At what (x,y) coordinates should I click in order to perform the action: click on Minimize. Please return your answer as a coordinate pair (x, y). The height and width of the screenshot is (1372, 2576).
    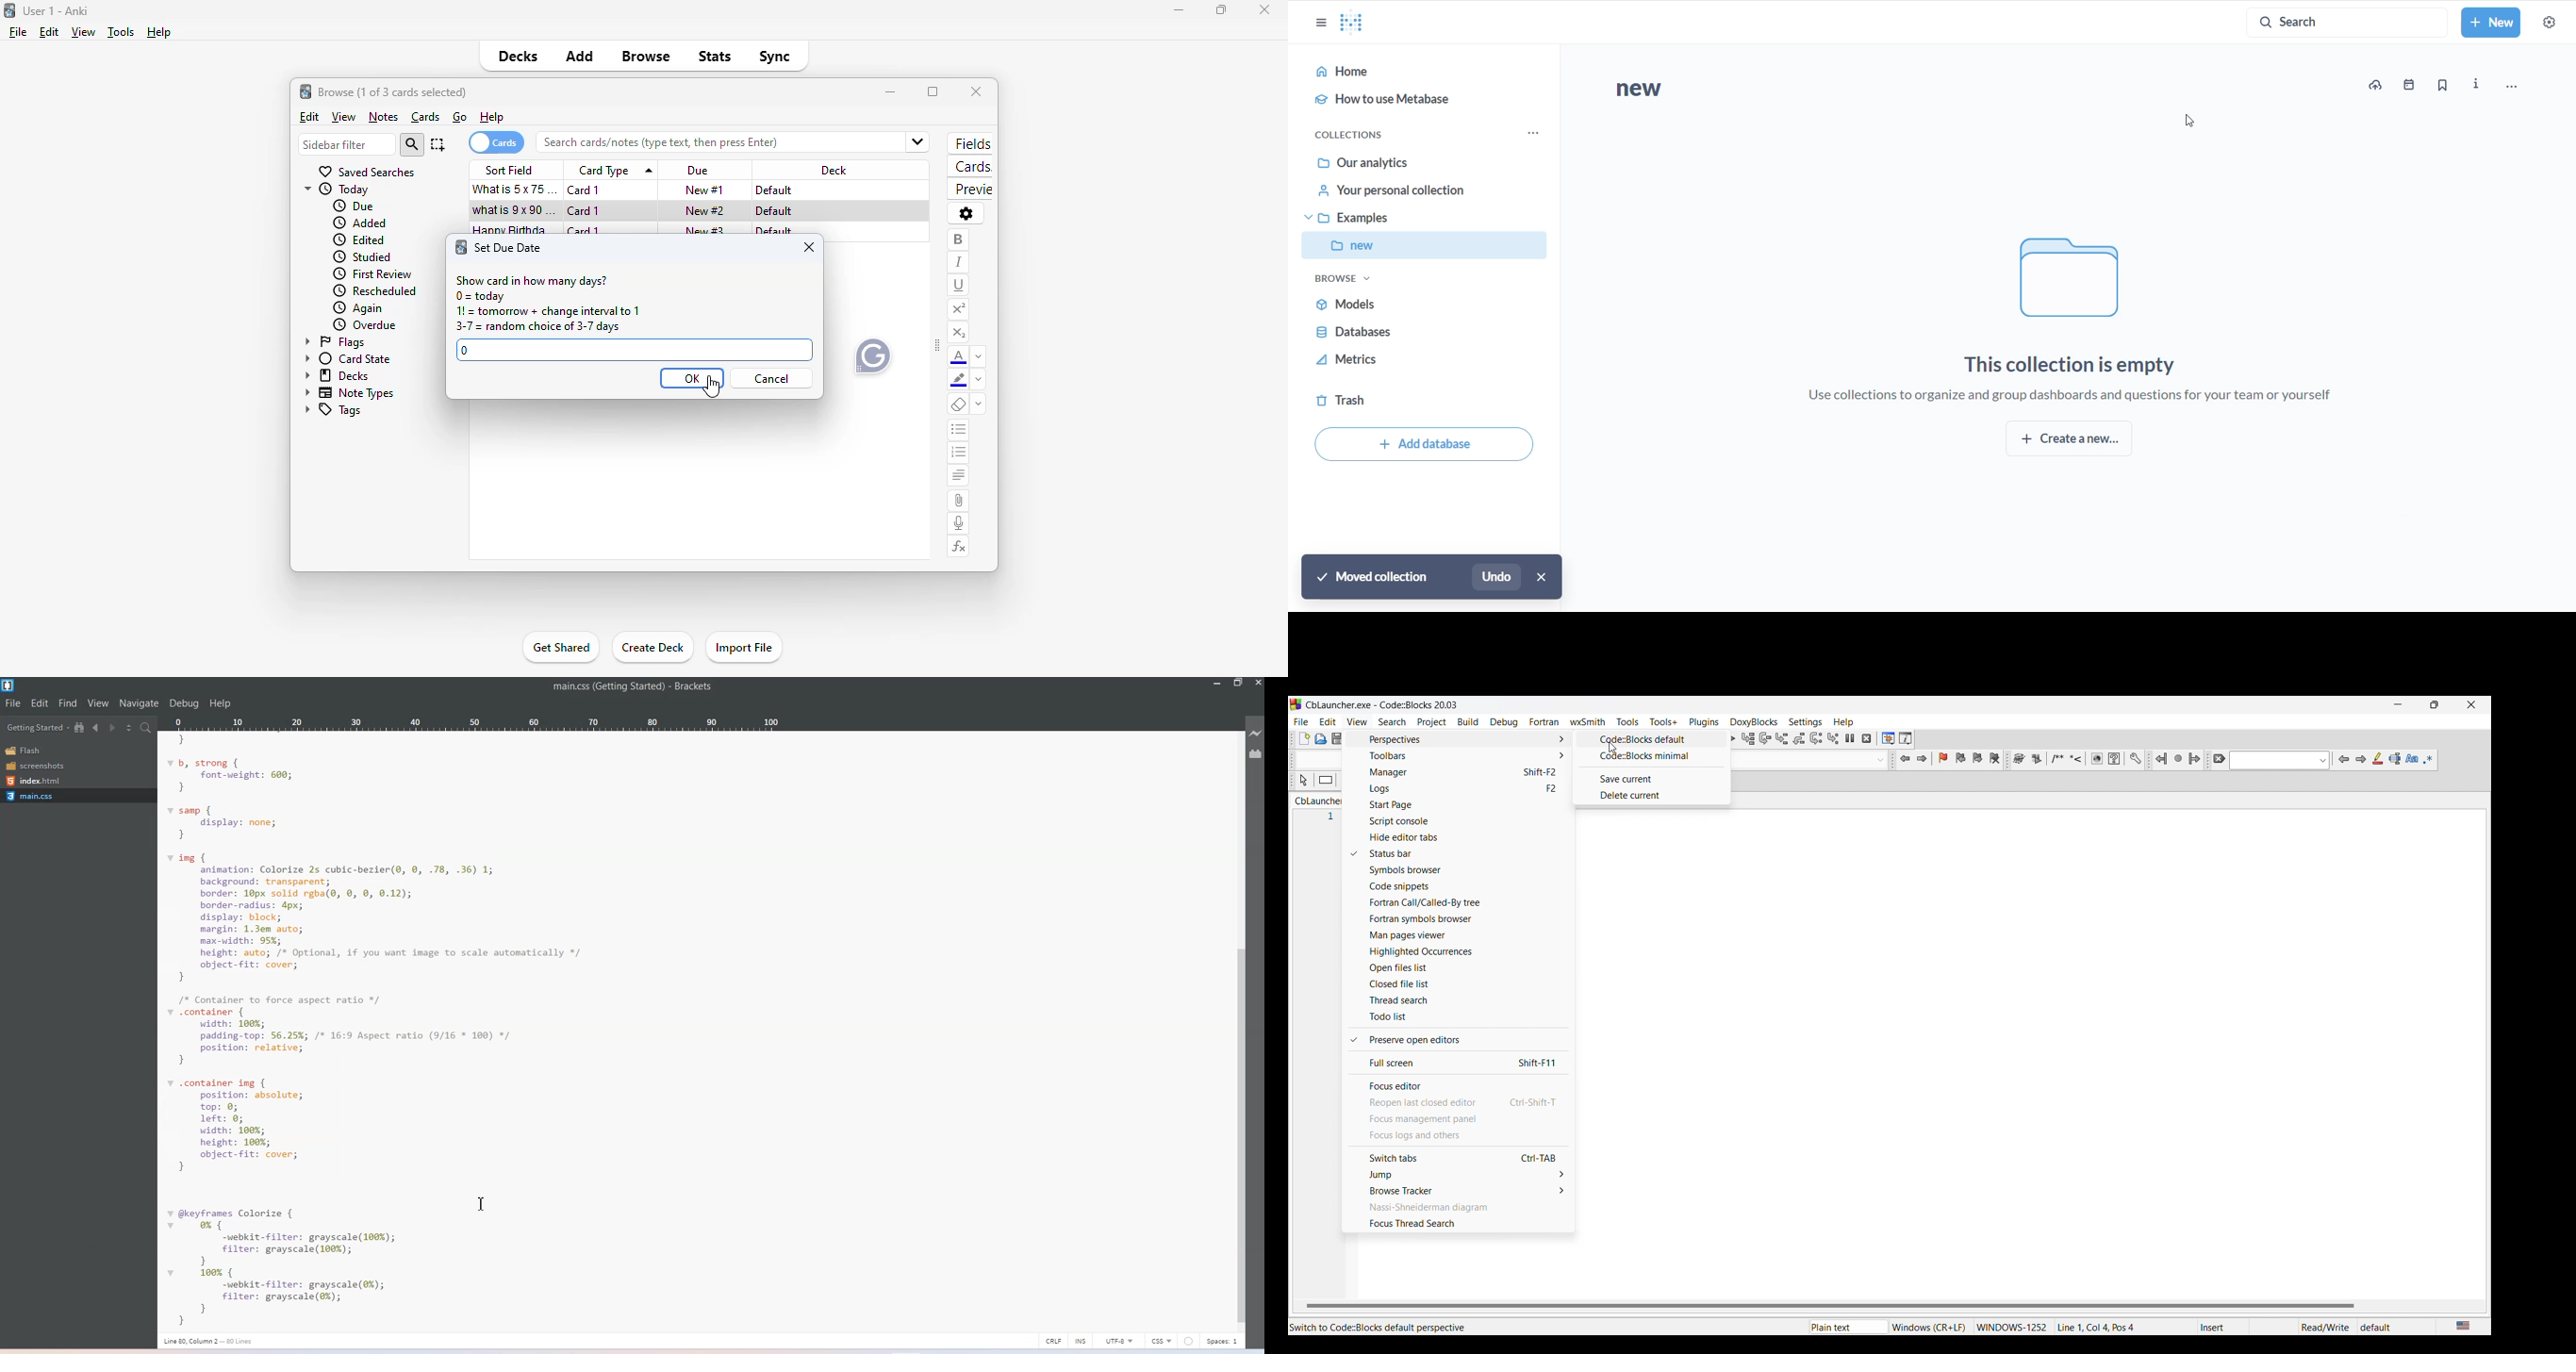
    Looking at the image, I should click on (2398, 705).